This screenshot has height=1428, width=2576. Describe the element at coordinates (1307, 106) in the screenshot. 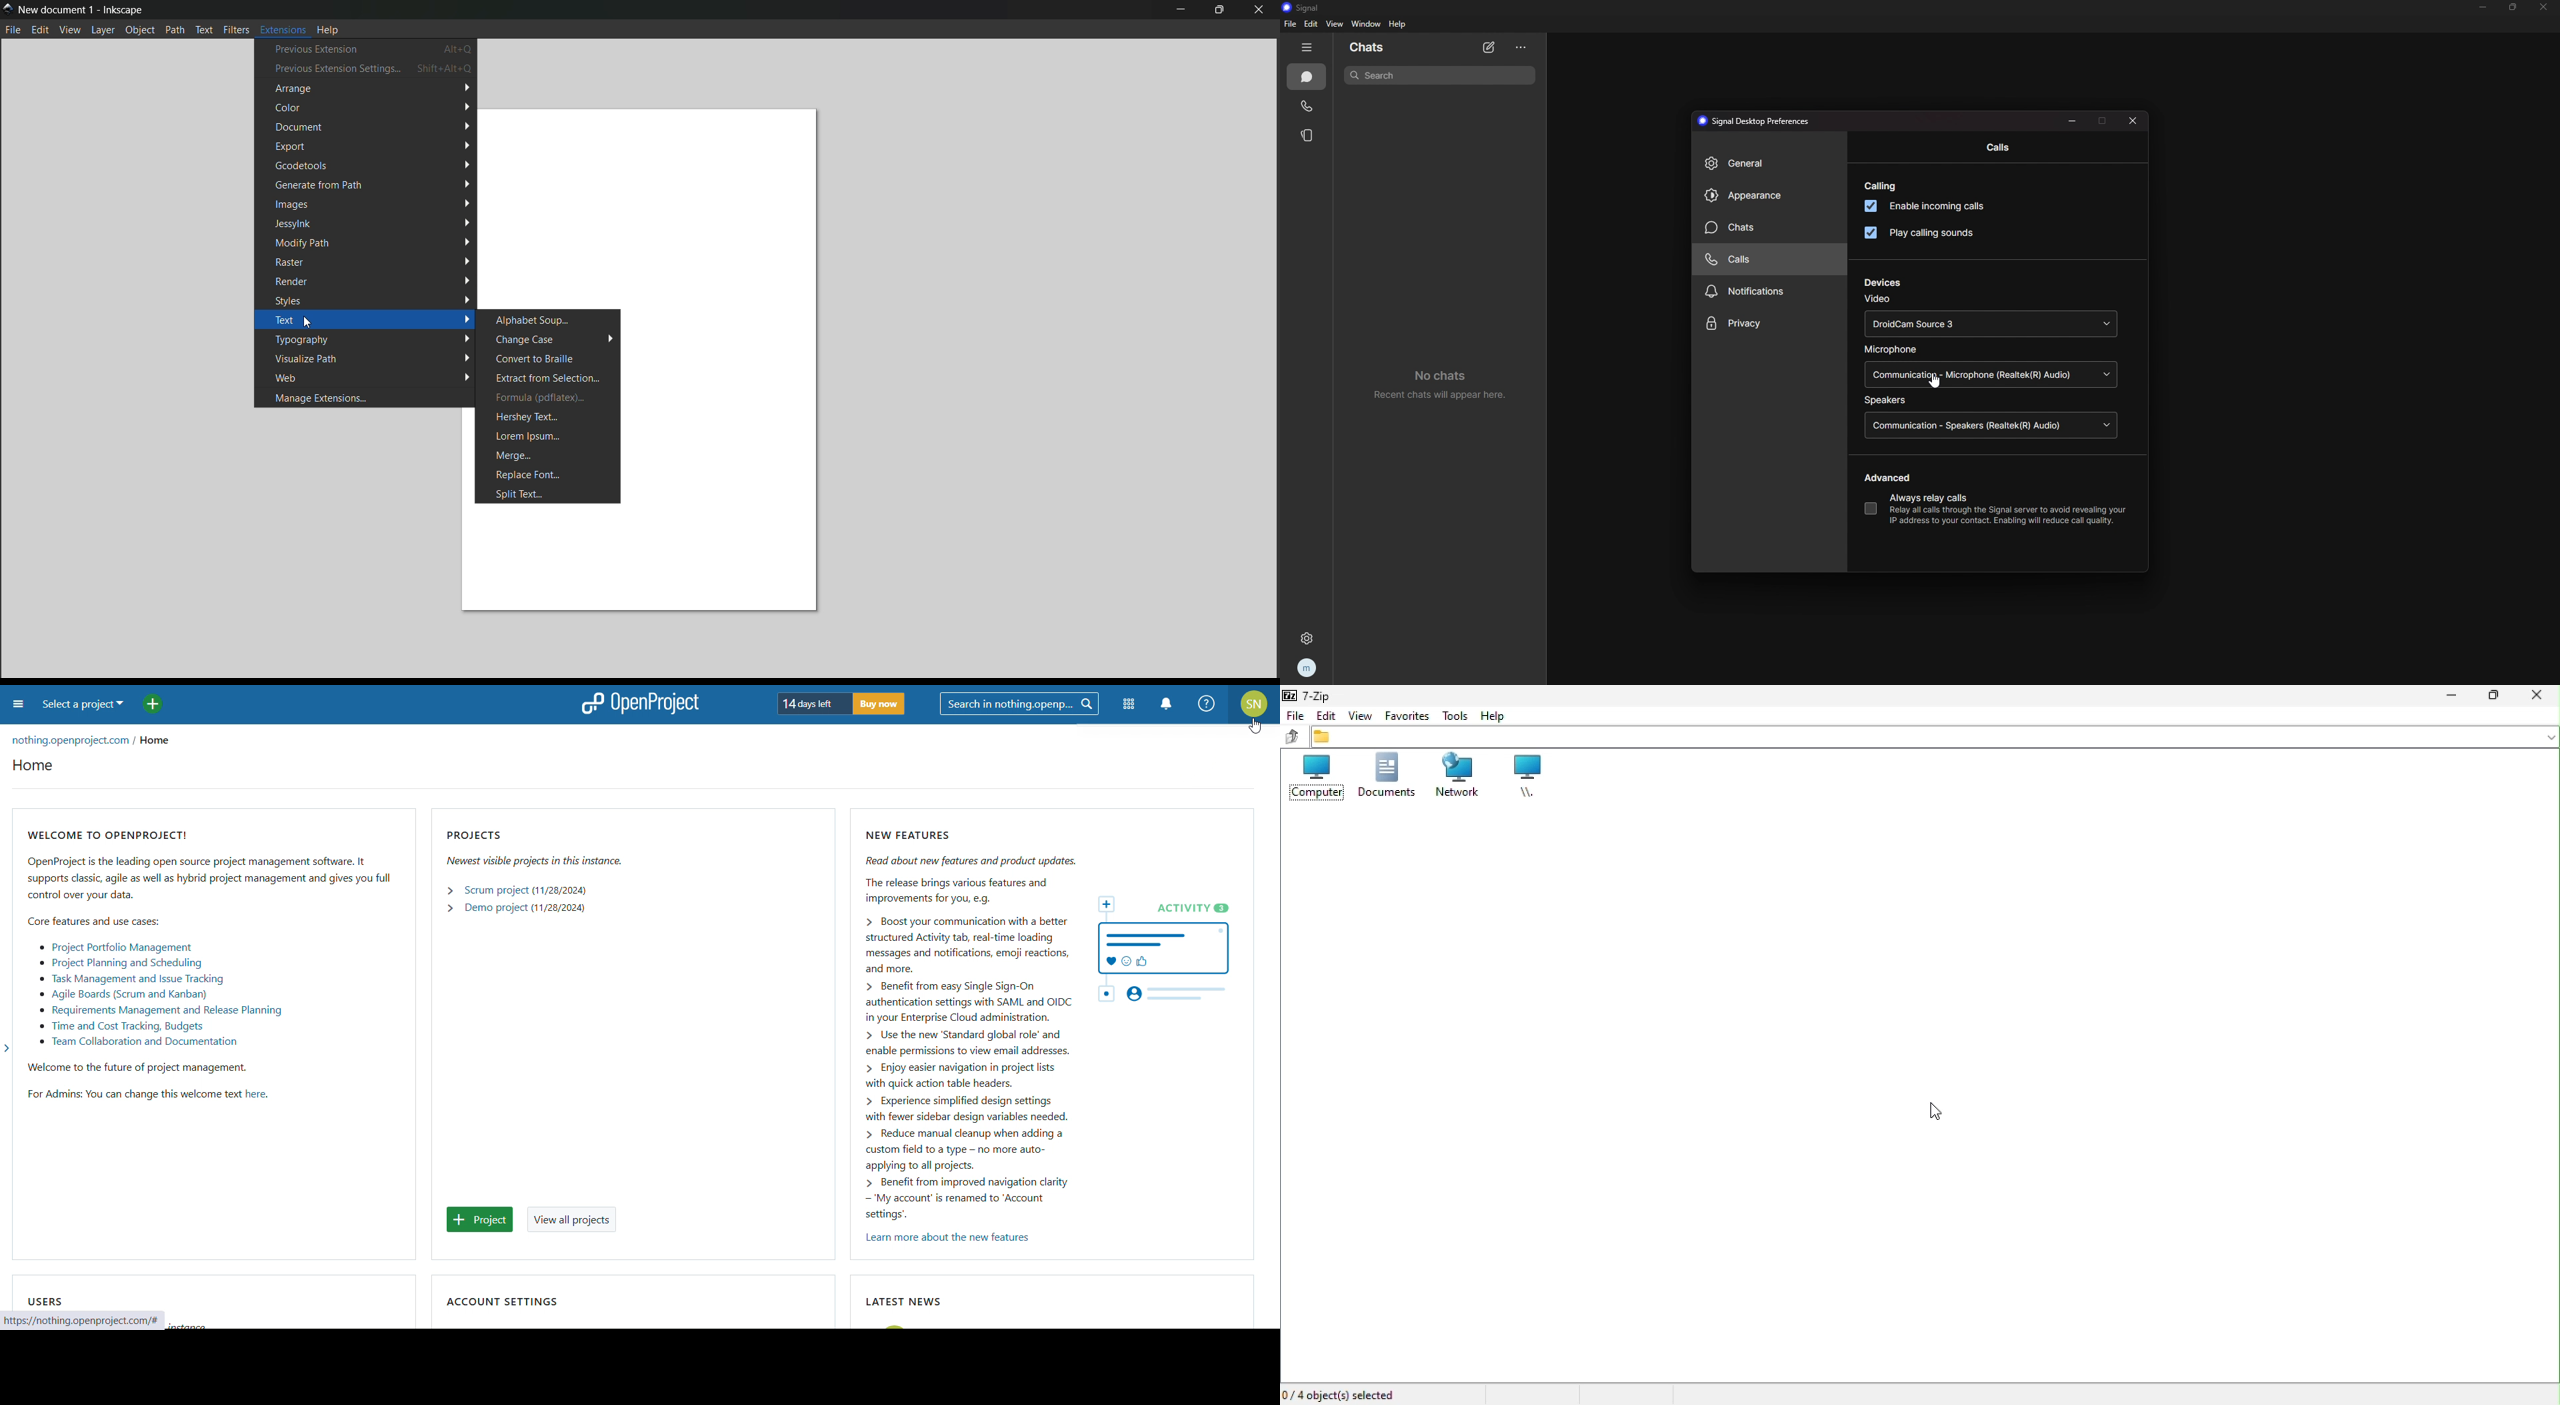

I see `calls` at that location.